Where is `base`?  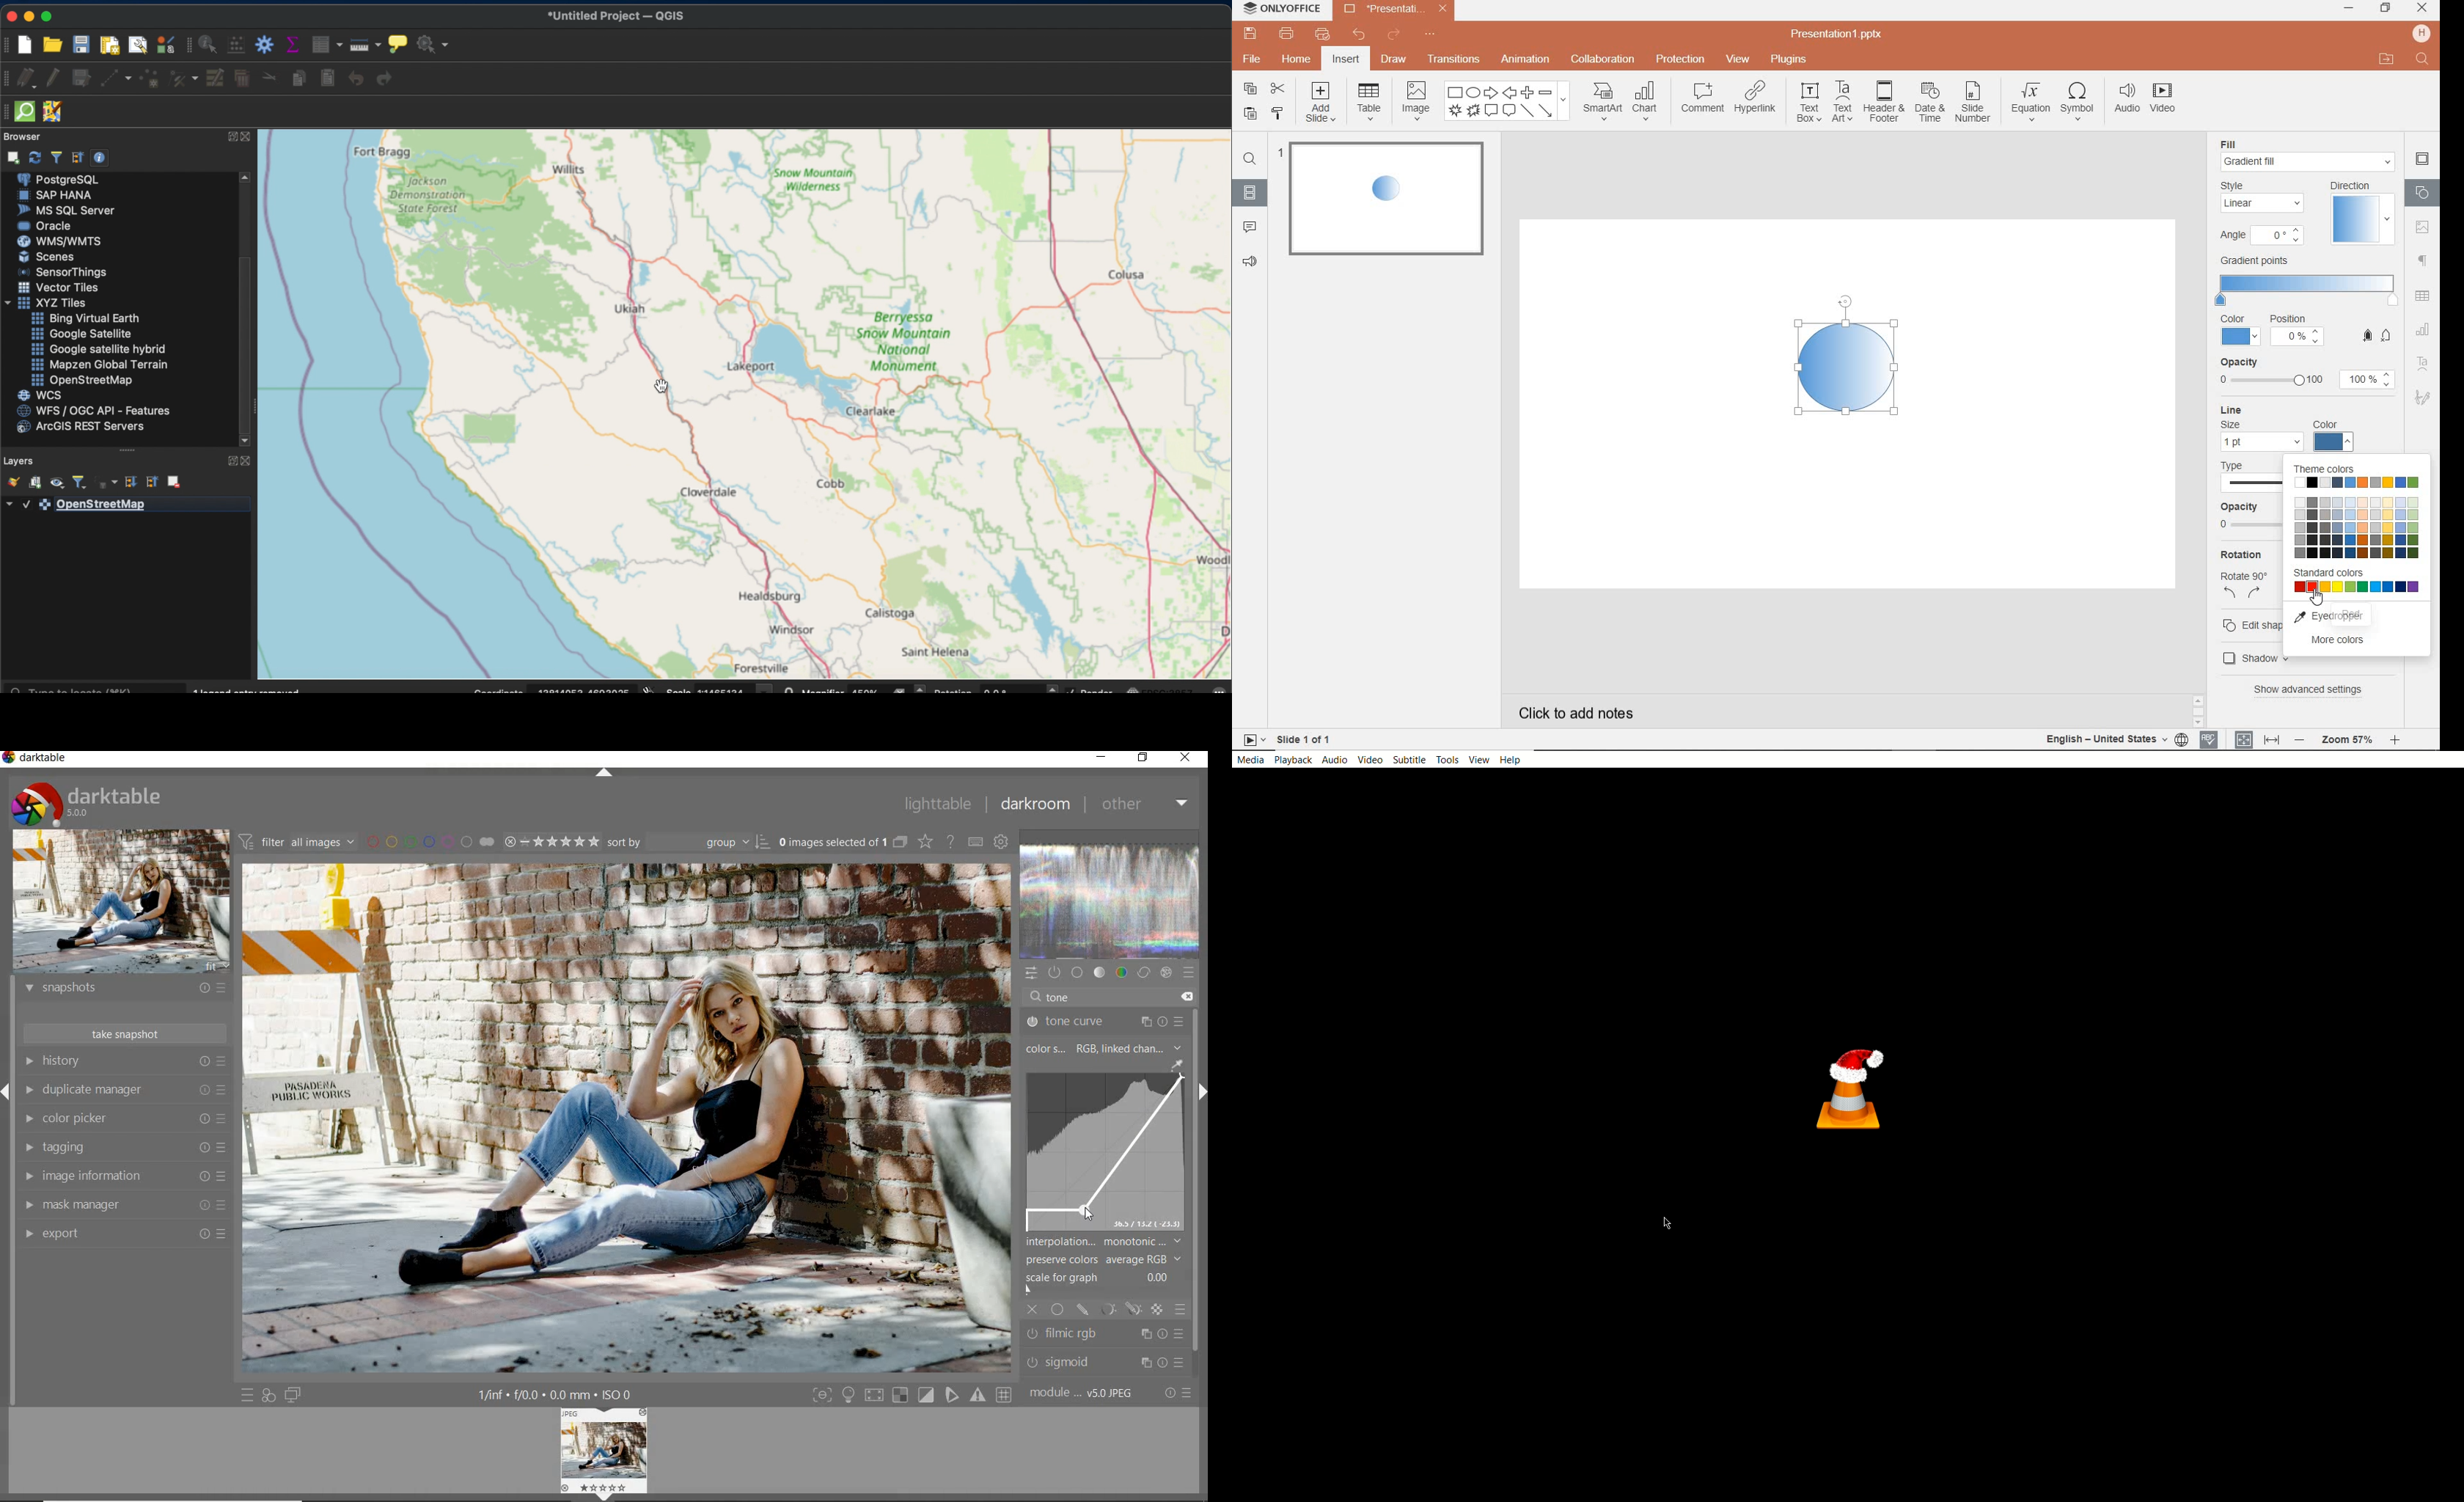 base is located at coordinates (1079, 973).